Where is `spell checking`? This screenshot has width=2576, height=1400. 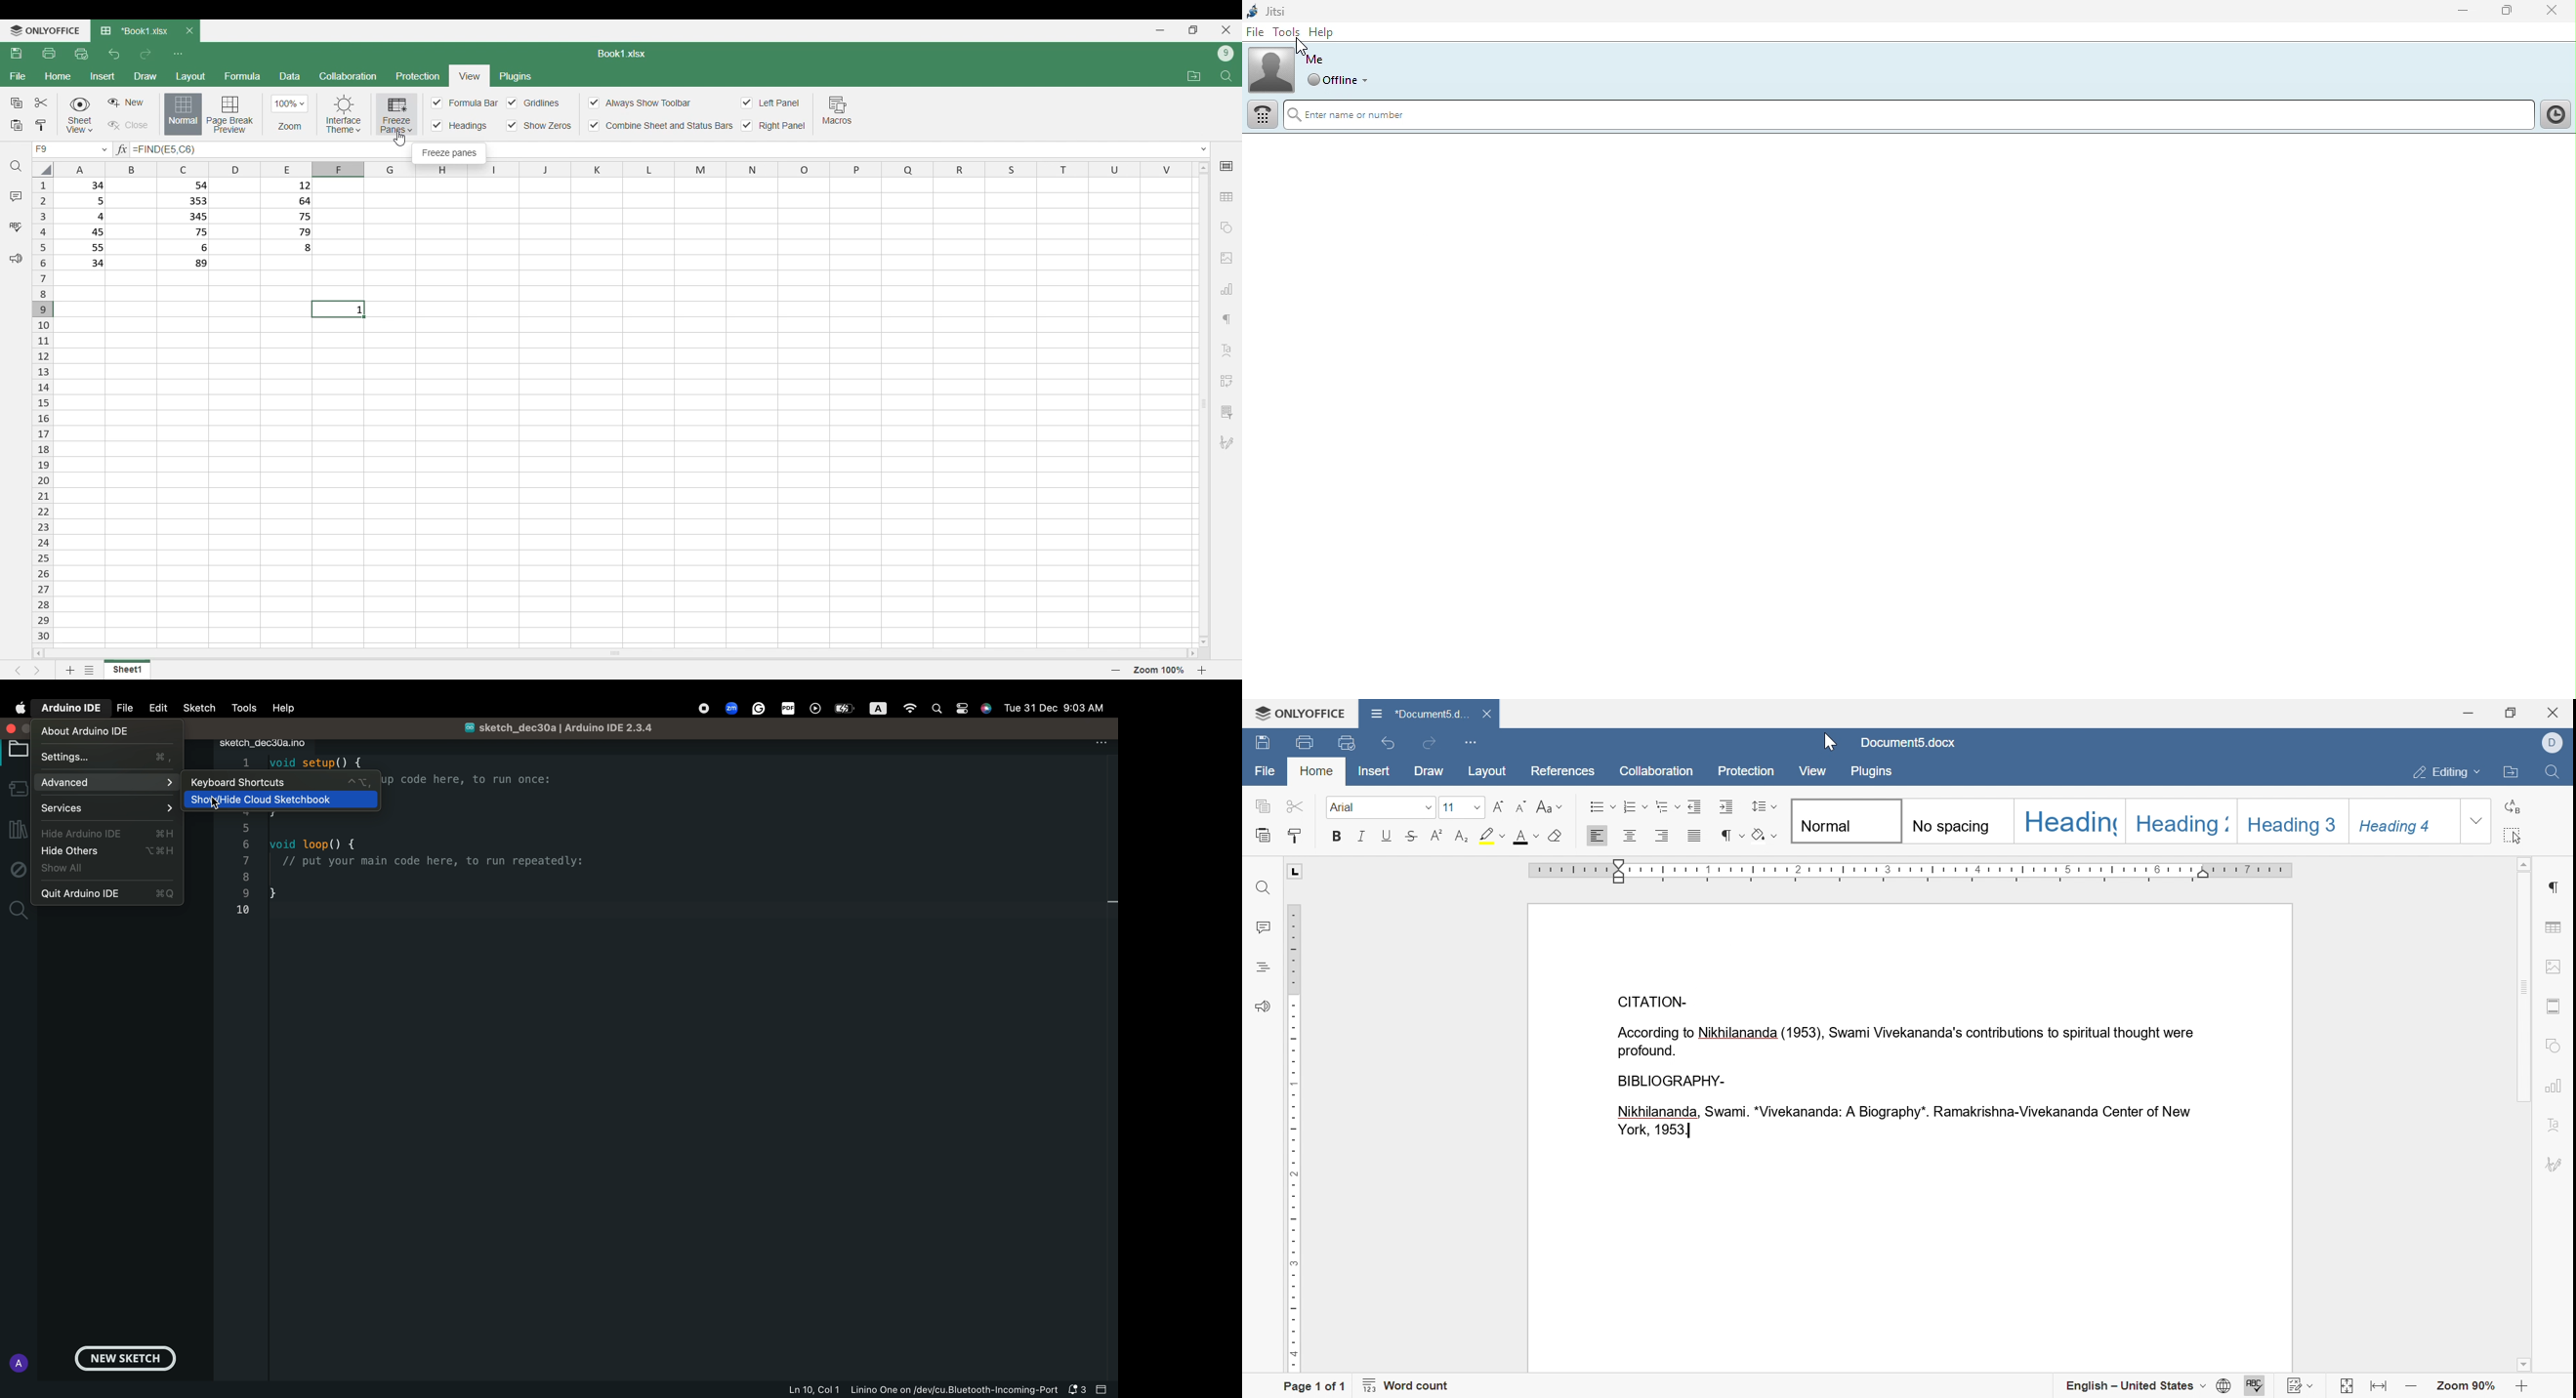
spell checking is located at coordinates (2258, 1387).